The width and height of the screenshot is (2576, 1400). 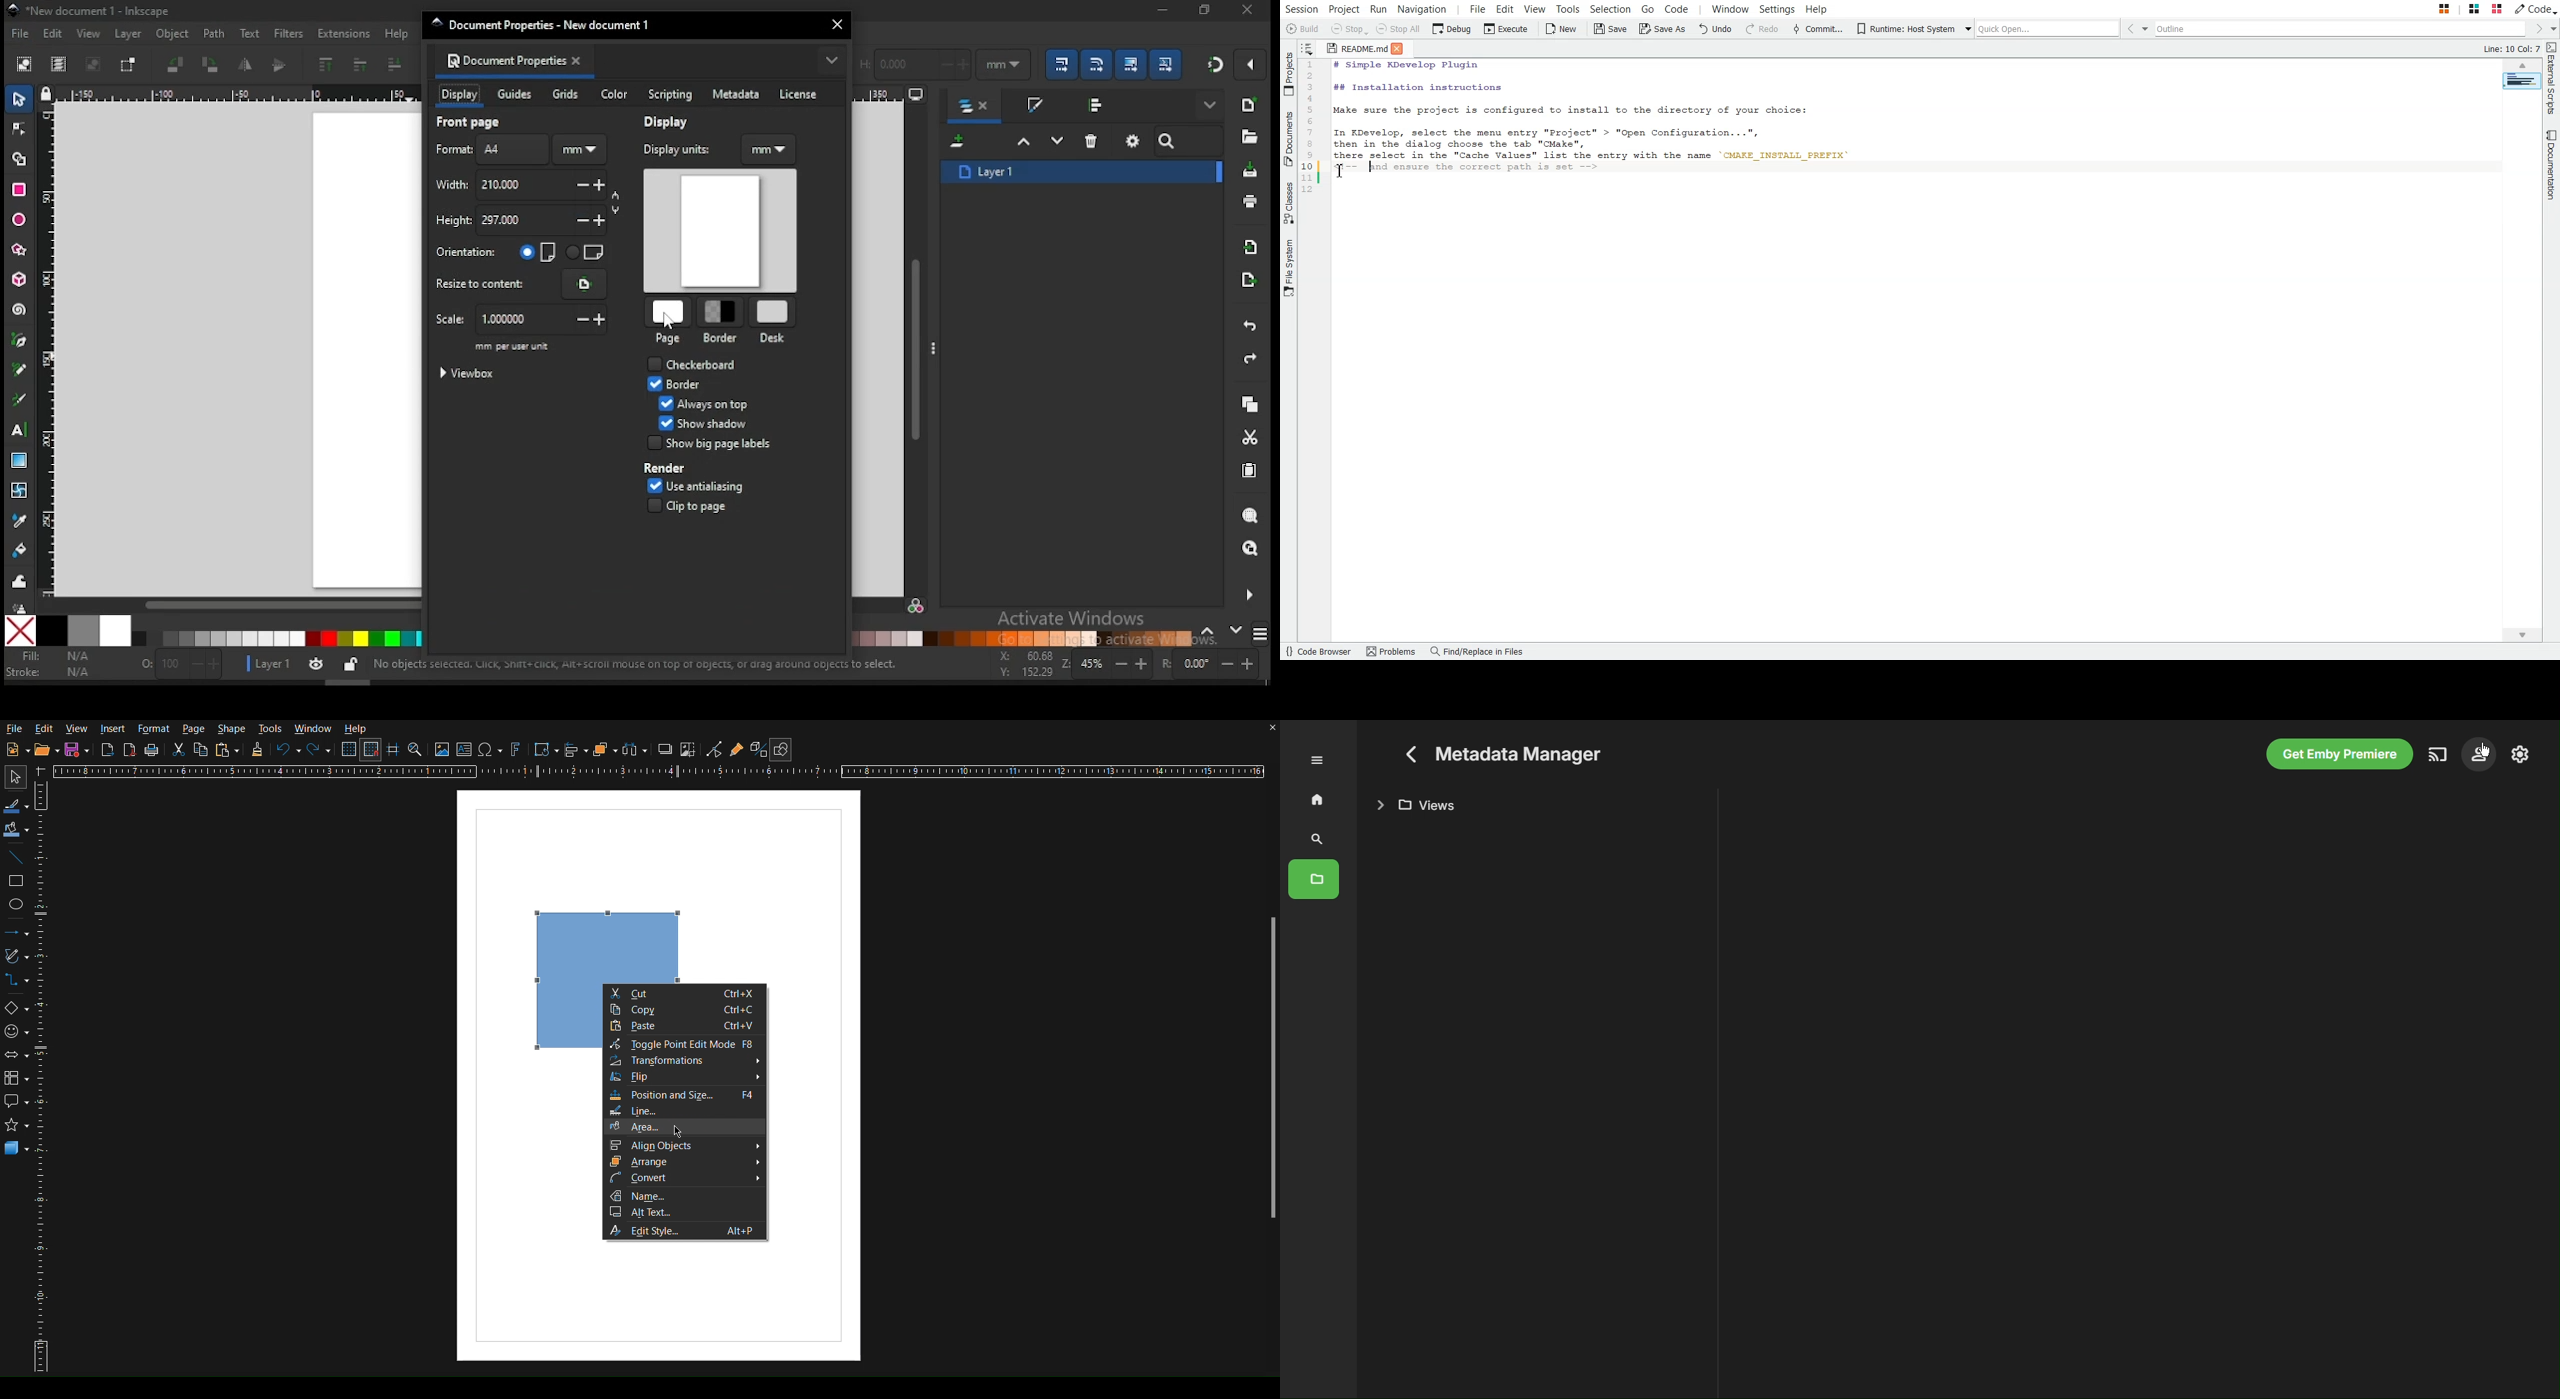 What do you see at coordinates (26, 63) in the screenshot?
I see `select all` at bounding box center [26, 63].